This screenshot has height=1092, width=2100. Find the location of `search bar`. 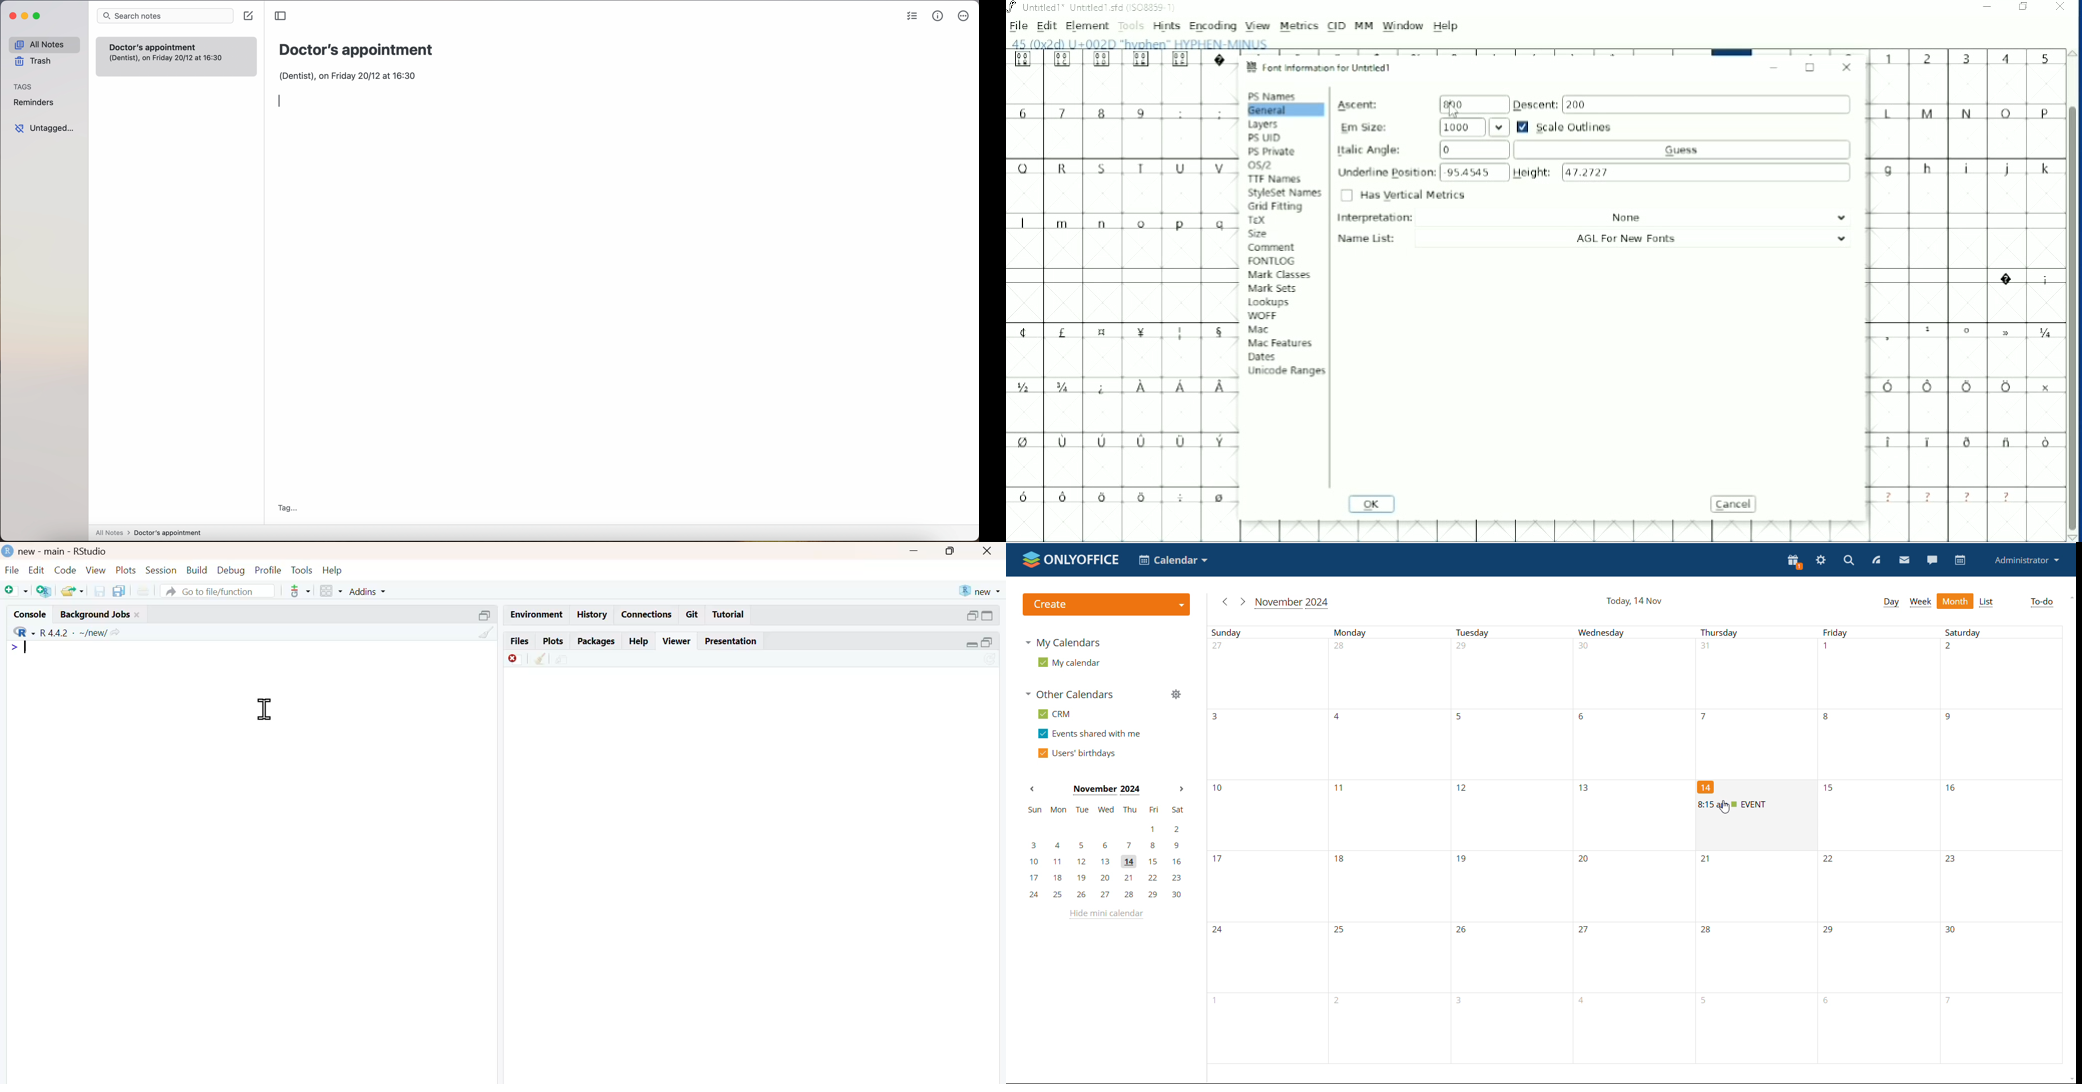

search bar is located at coordinates (165, 15).